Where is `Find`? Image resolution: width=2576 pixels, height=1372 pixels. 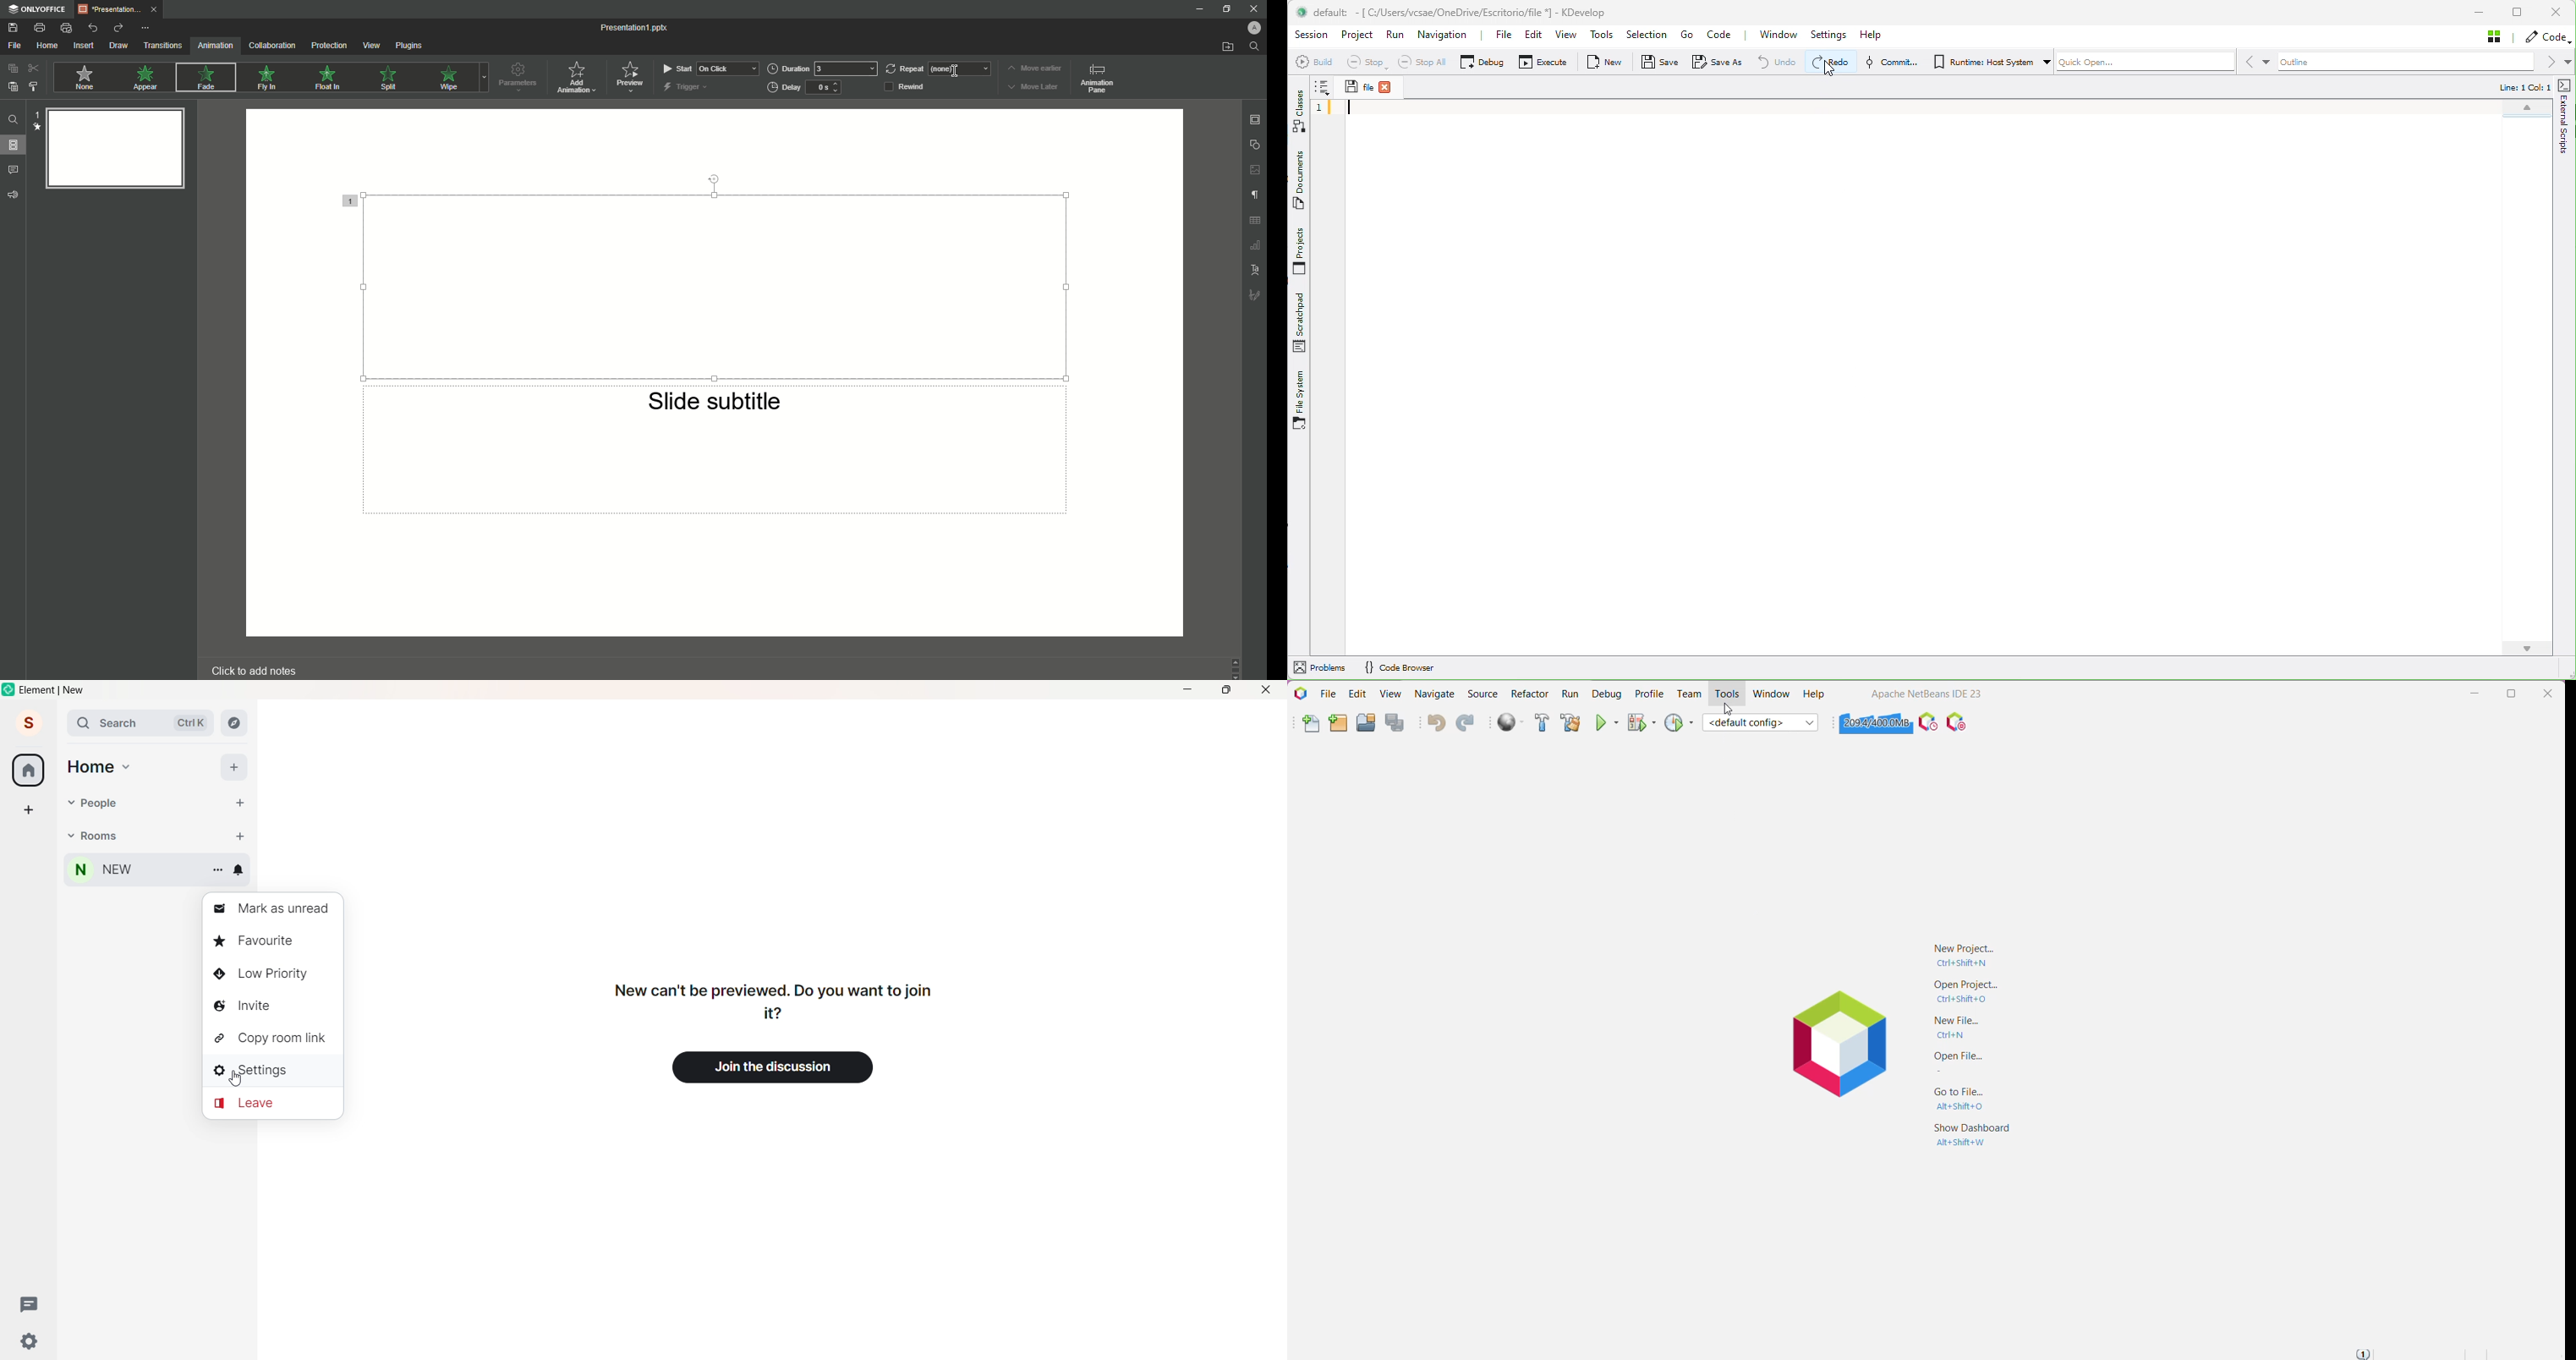 Find is located at coordinates (15, 121).